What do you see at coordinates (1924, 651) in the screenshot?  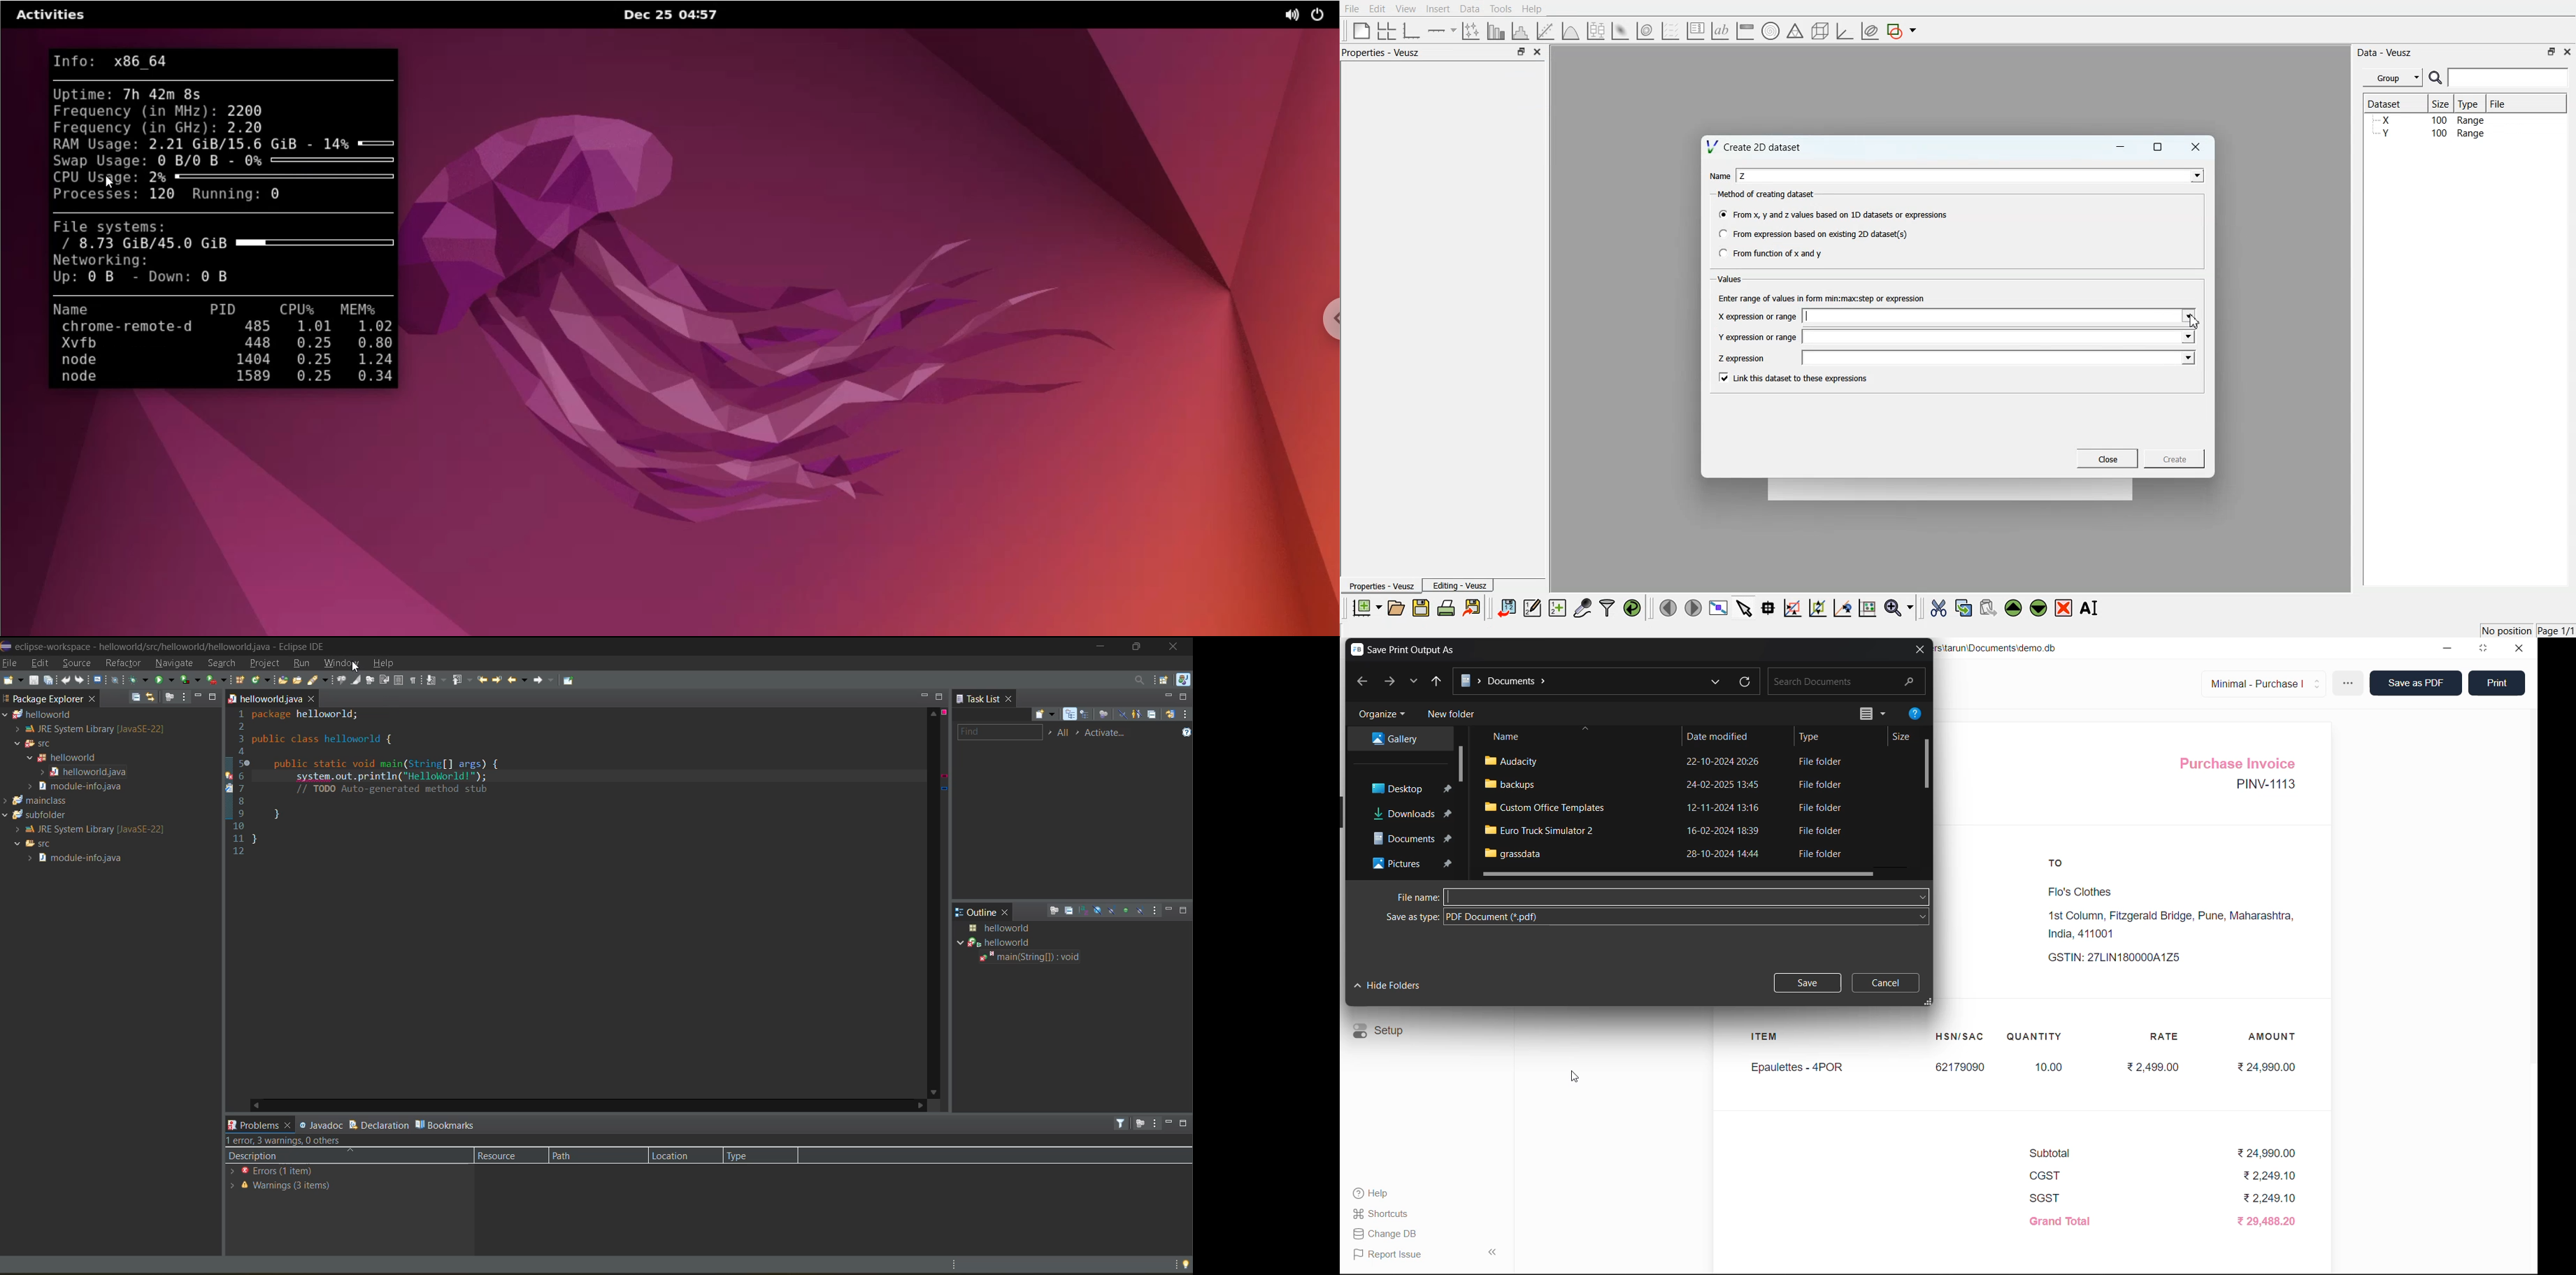 I see `close` at bounding box center [1924, 651].